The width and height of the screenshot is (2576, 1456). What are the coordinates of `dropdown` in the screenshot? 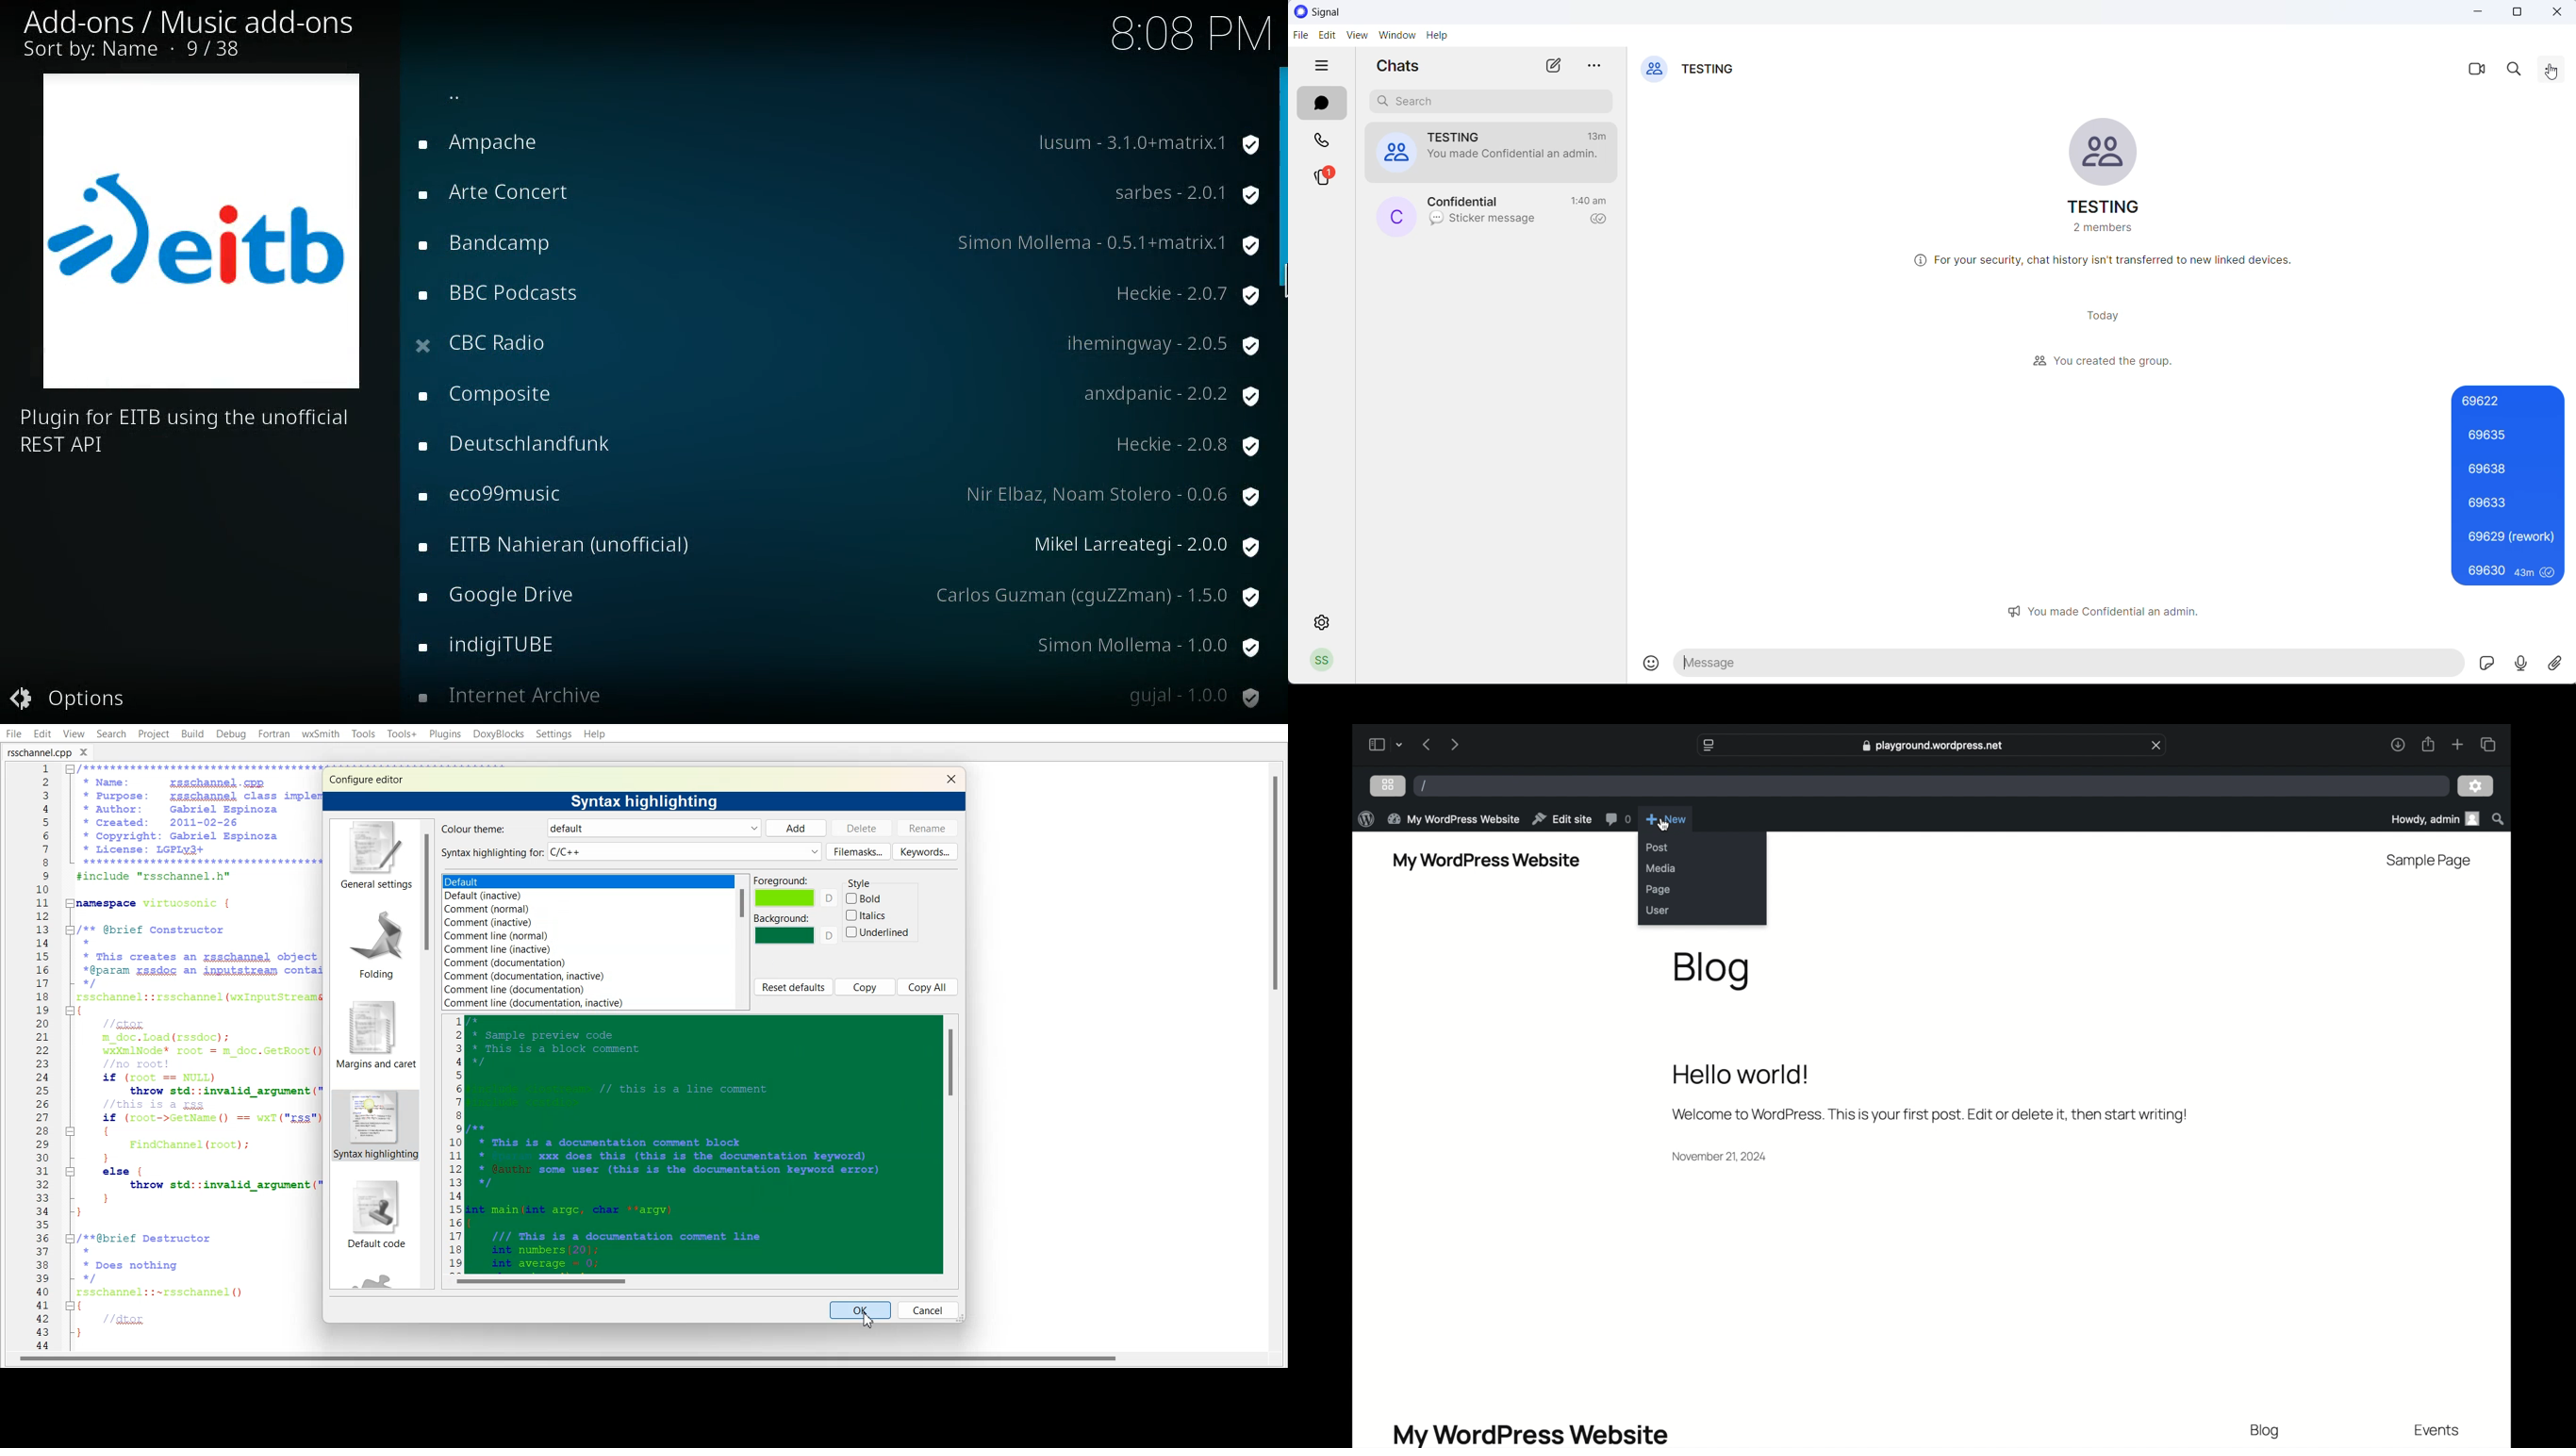 It's located at (1400, 745).